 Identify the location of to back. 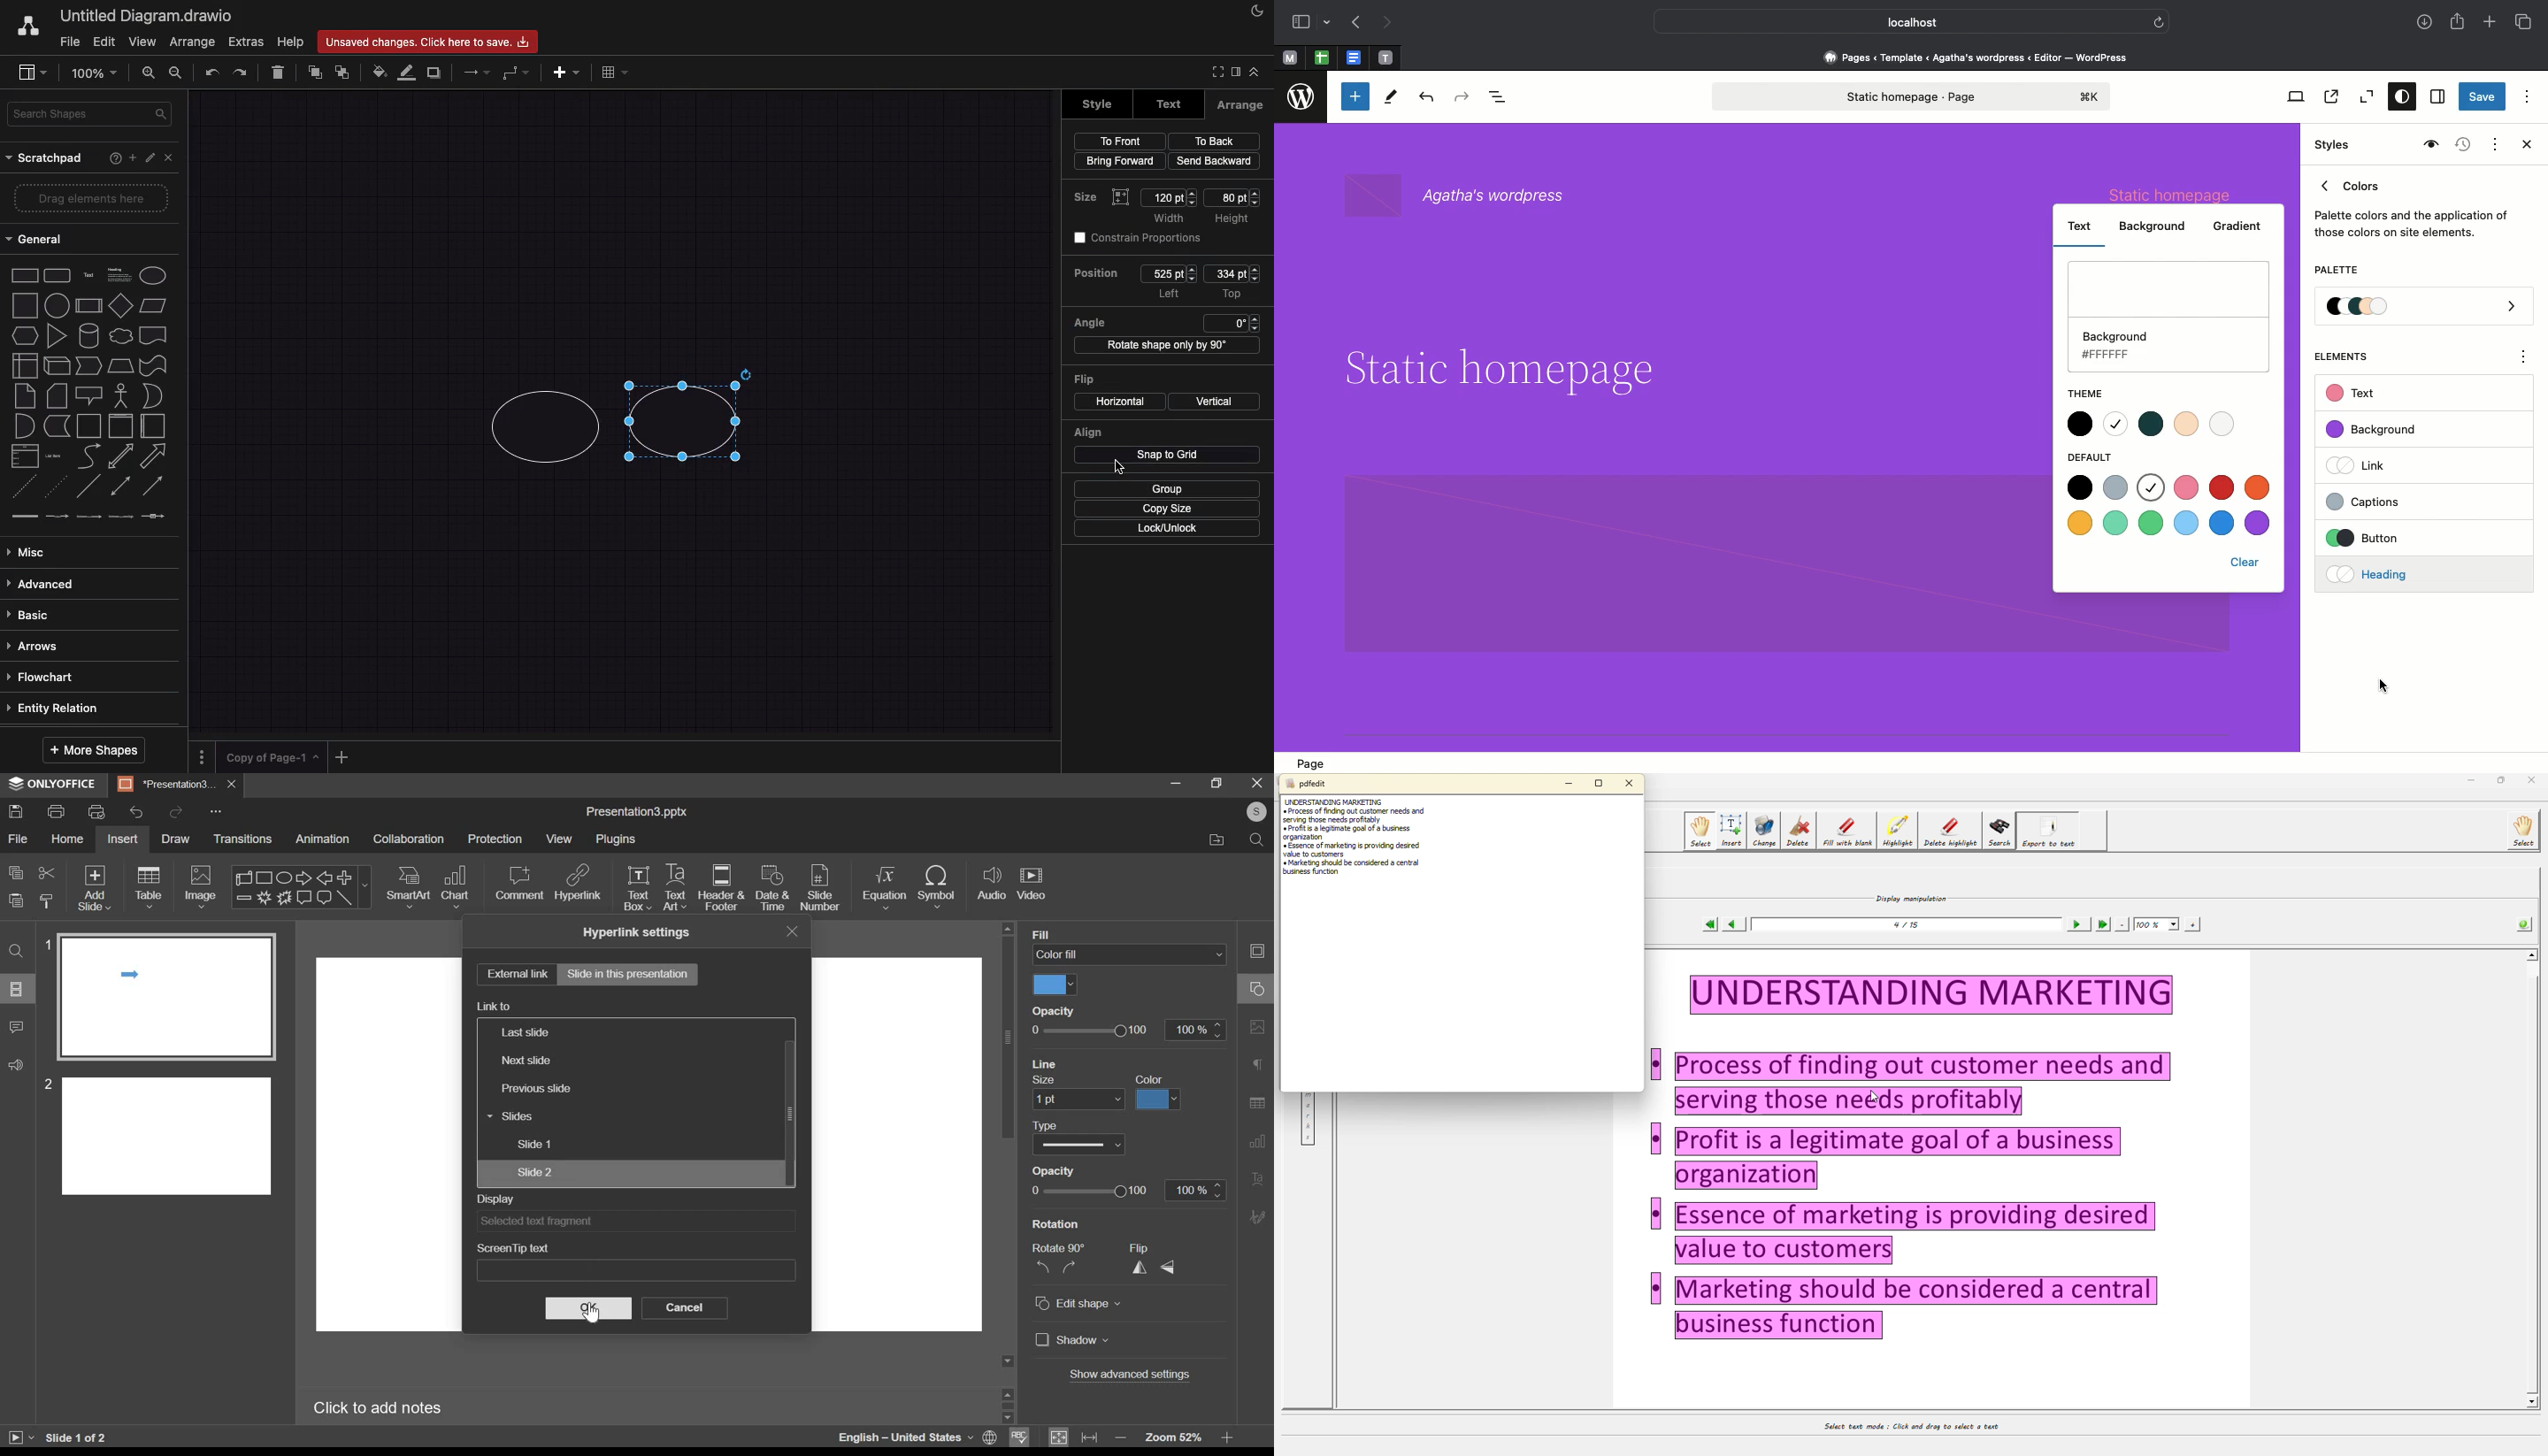
(342, 72).